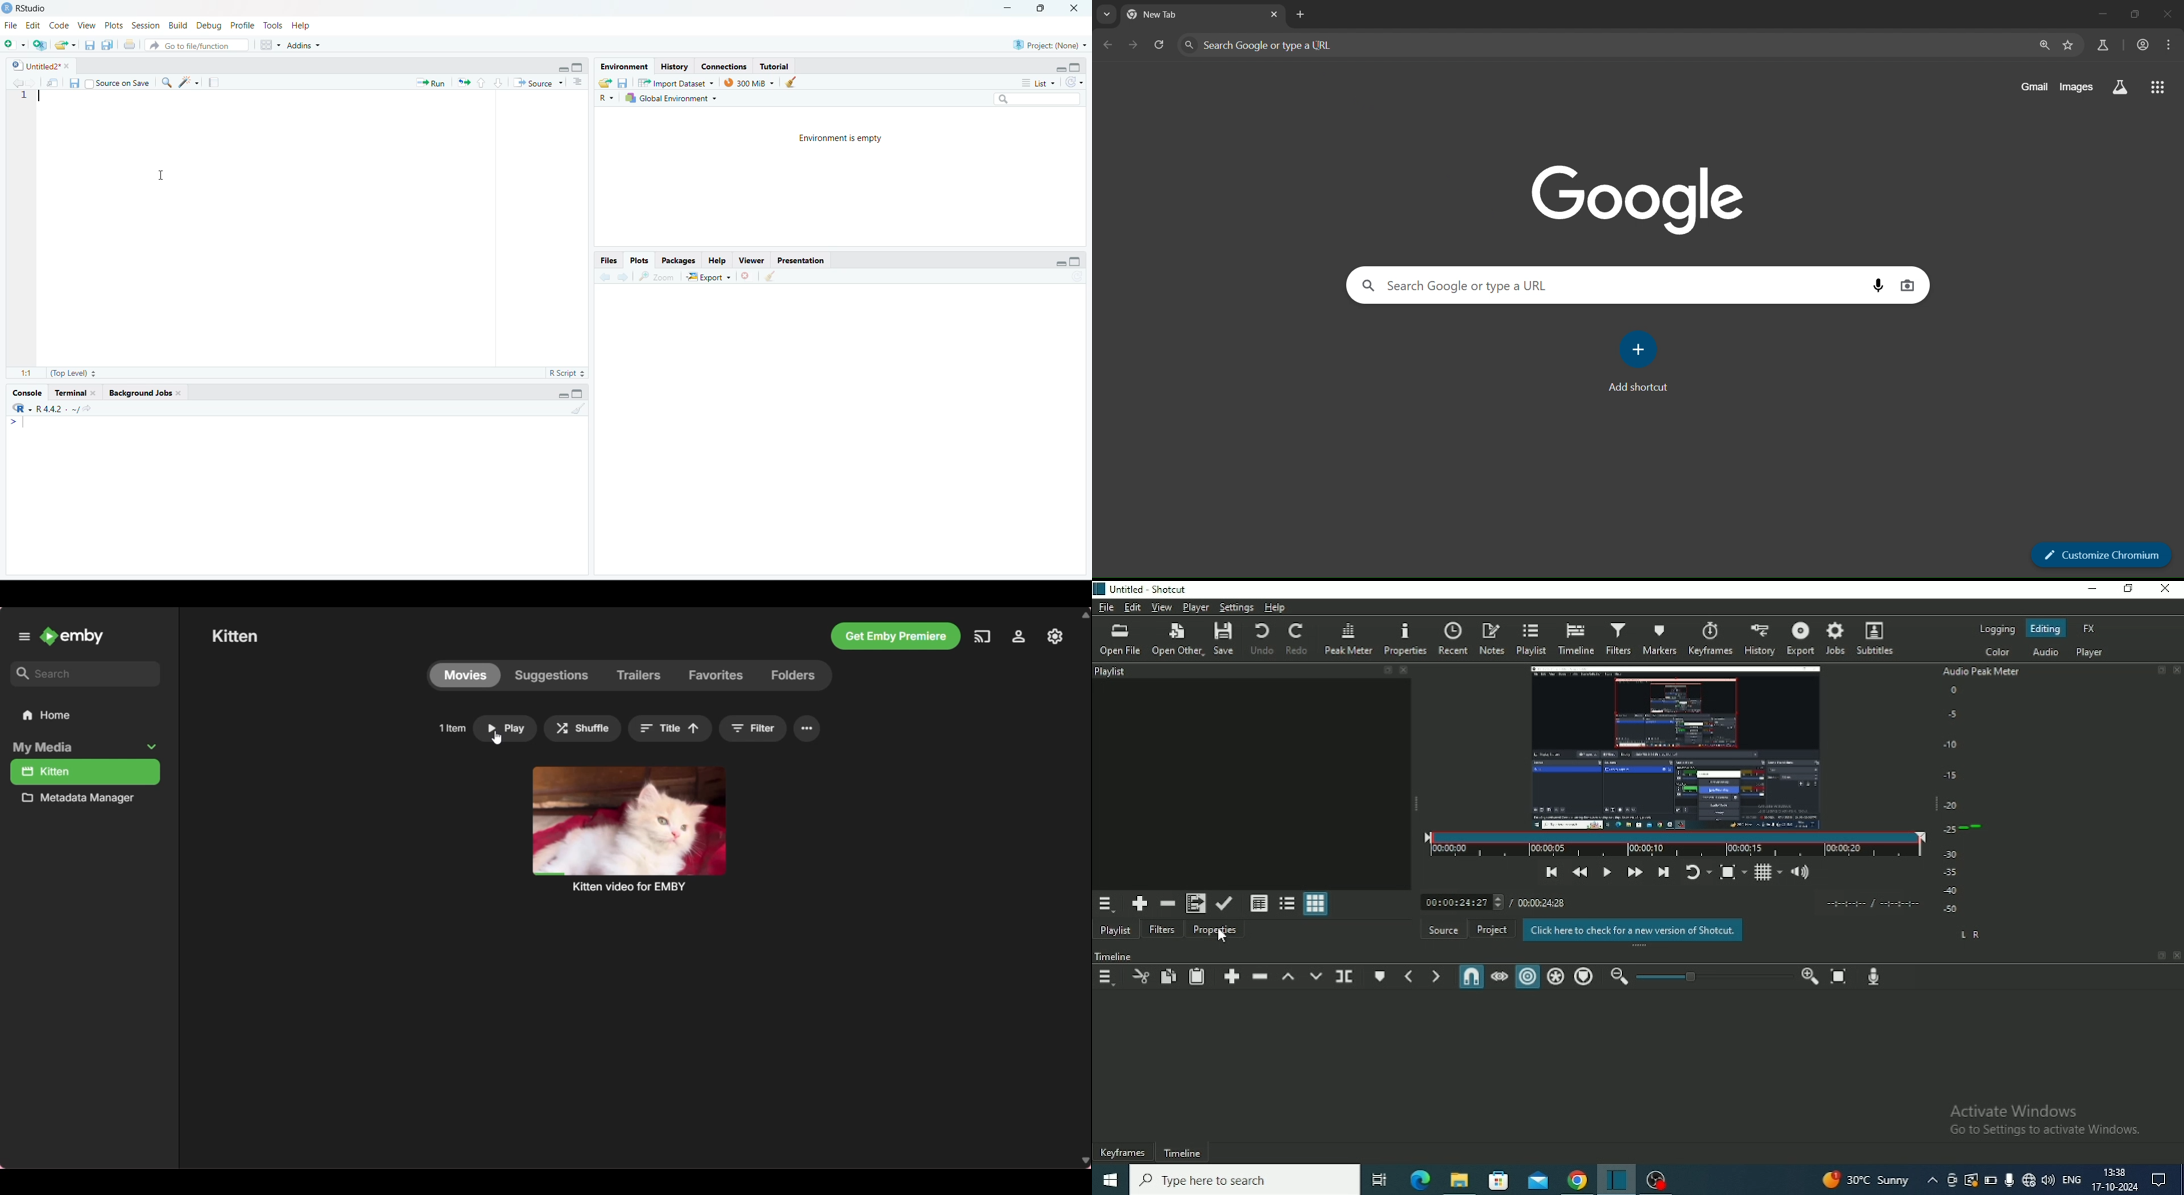 The image size is (2184, 1204). I want to click on Code, so click(59, 27).